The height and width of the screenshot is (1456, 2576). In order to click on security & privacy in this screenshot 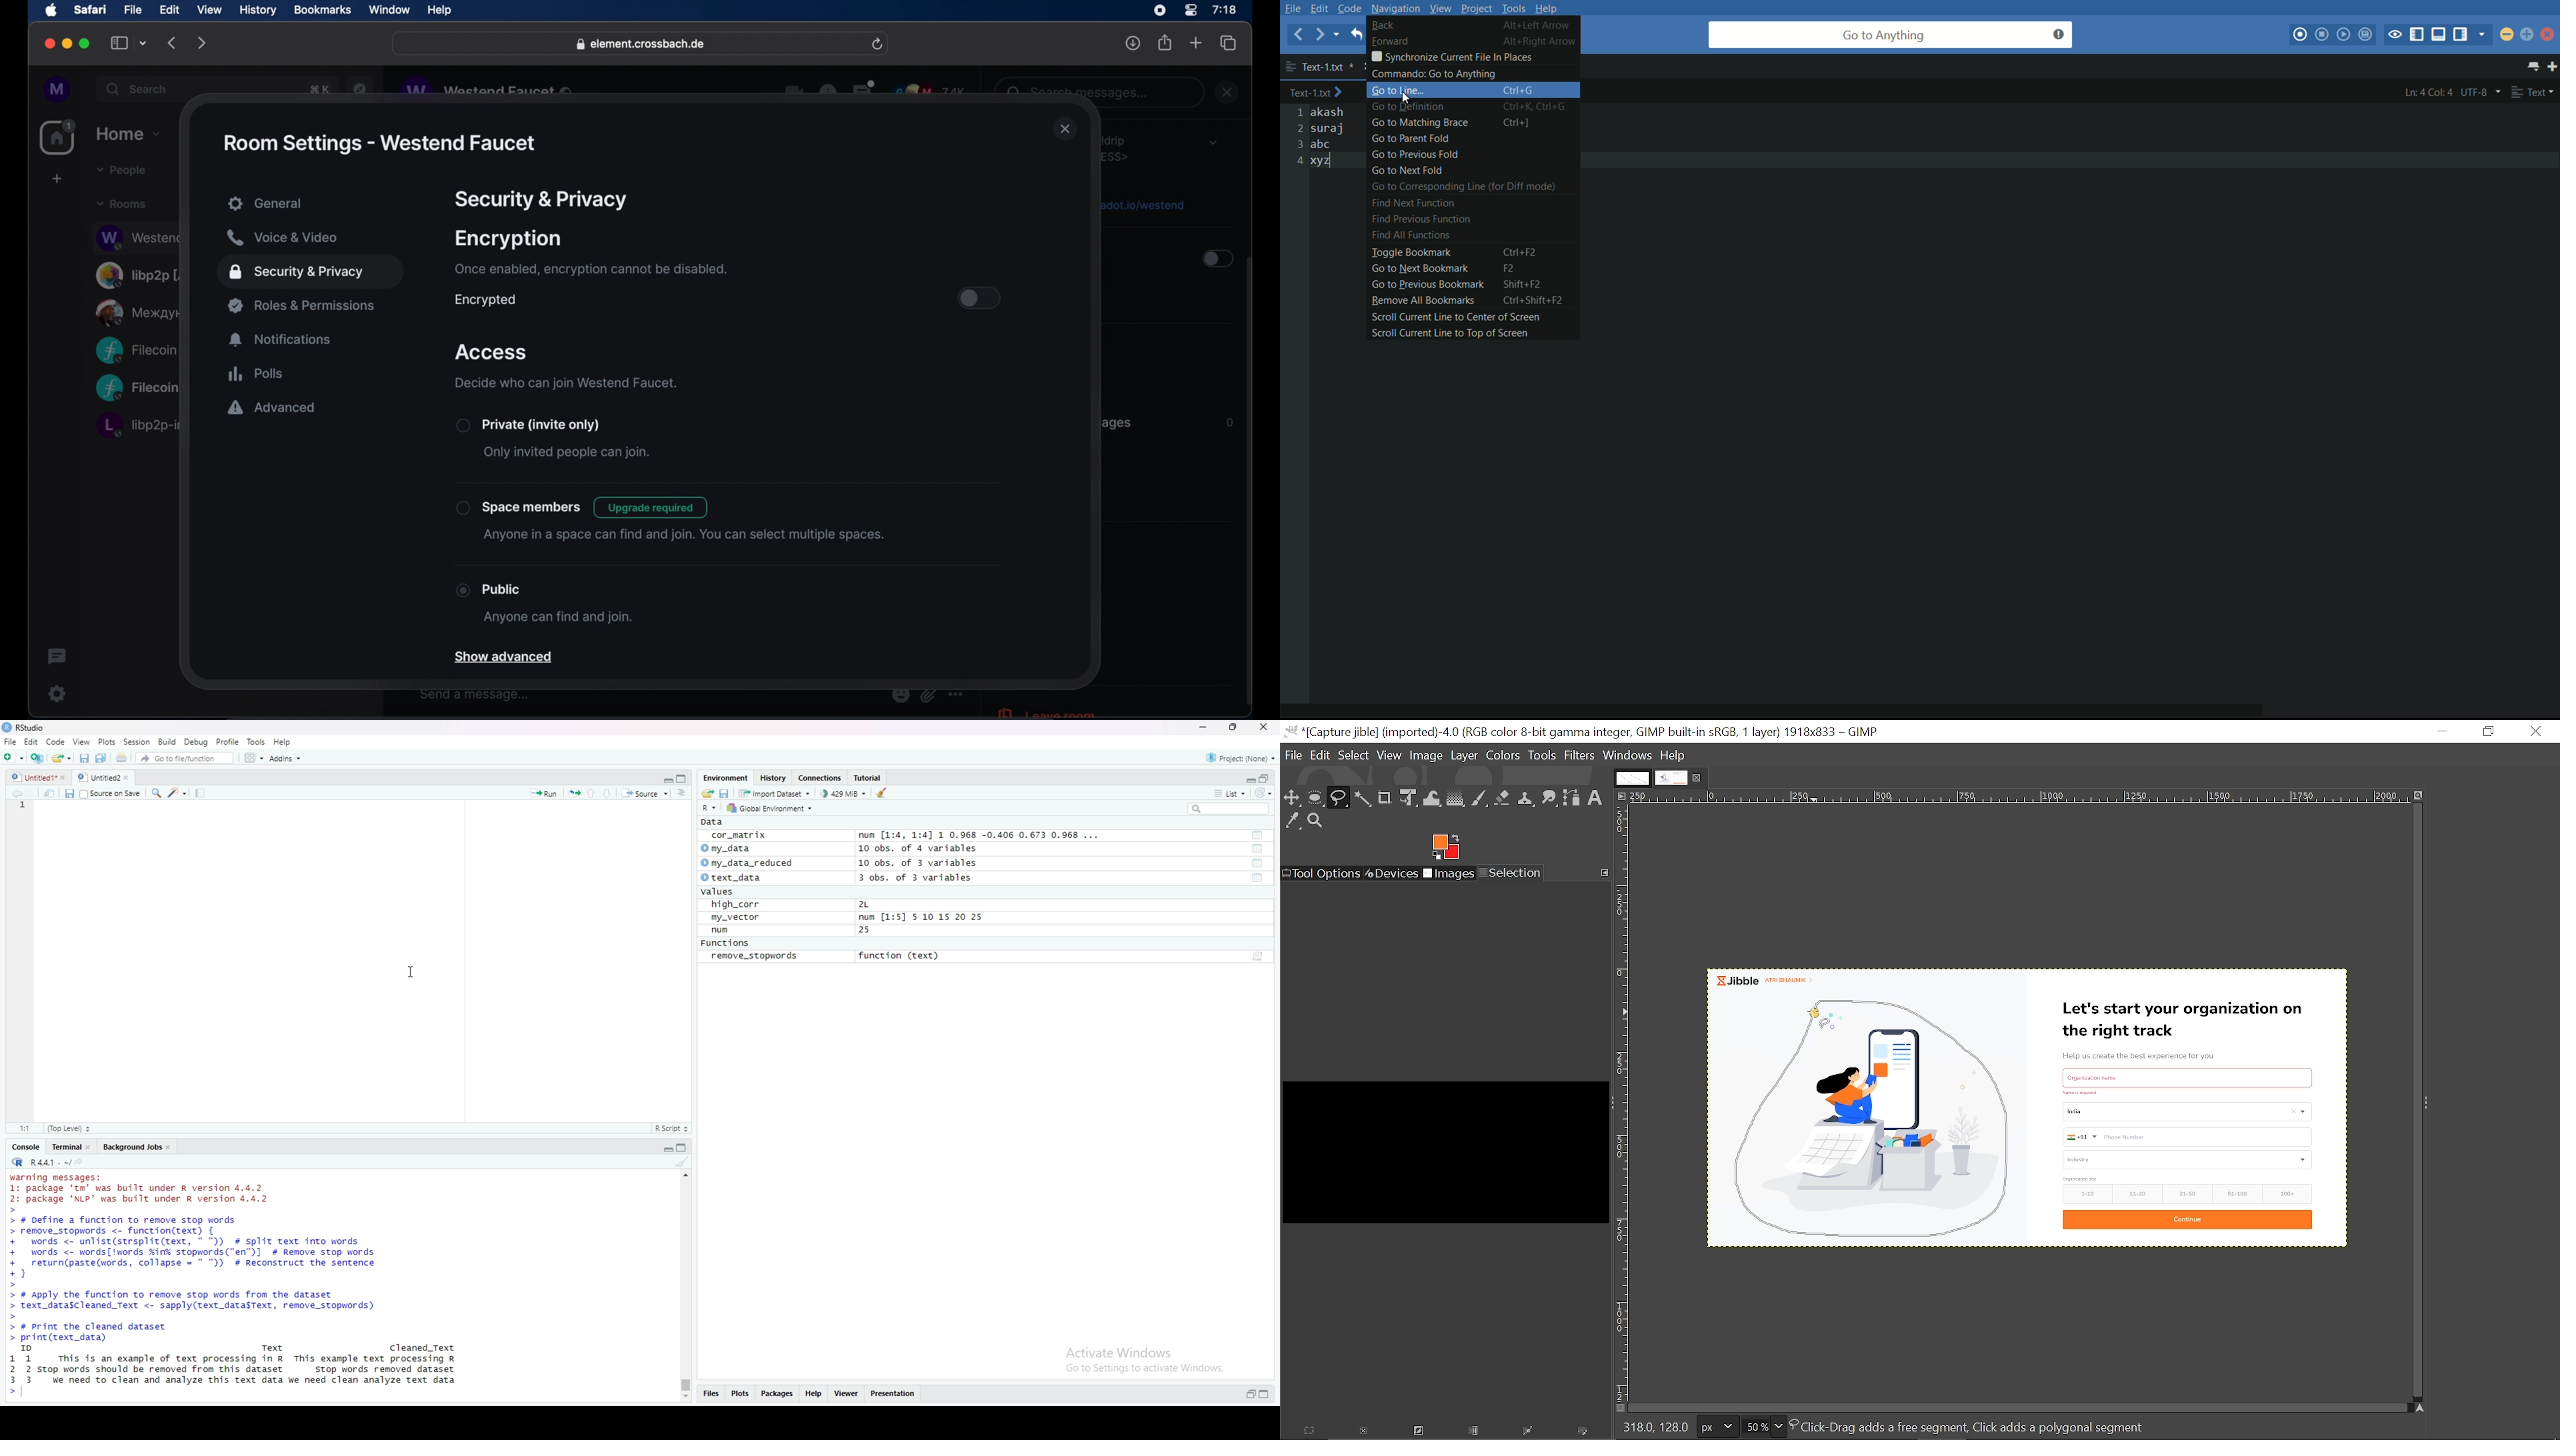, I will do `click(541, 200)`.